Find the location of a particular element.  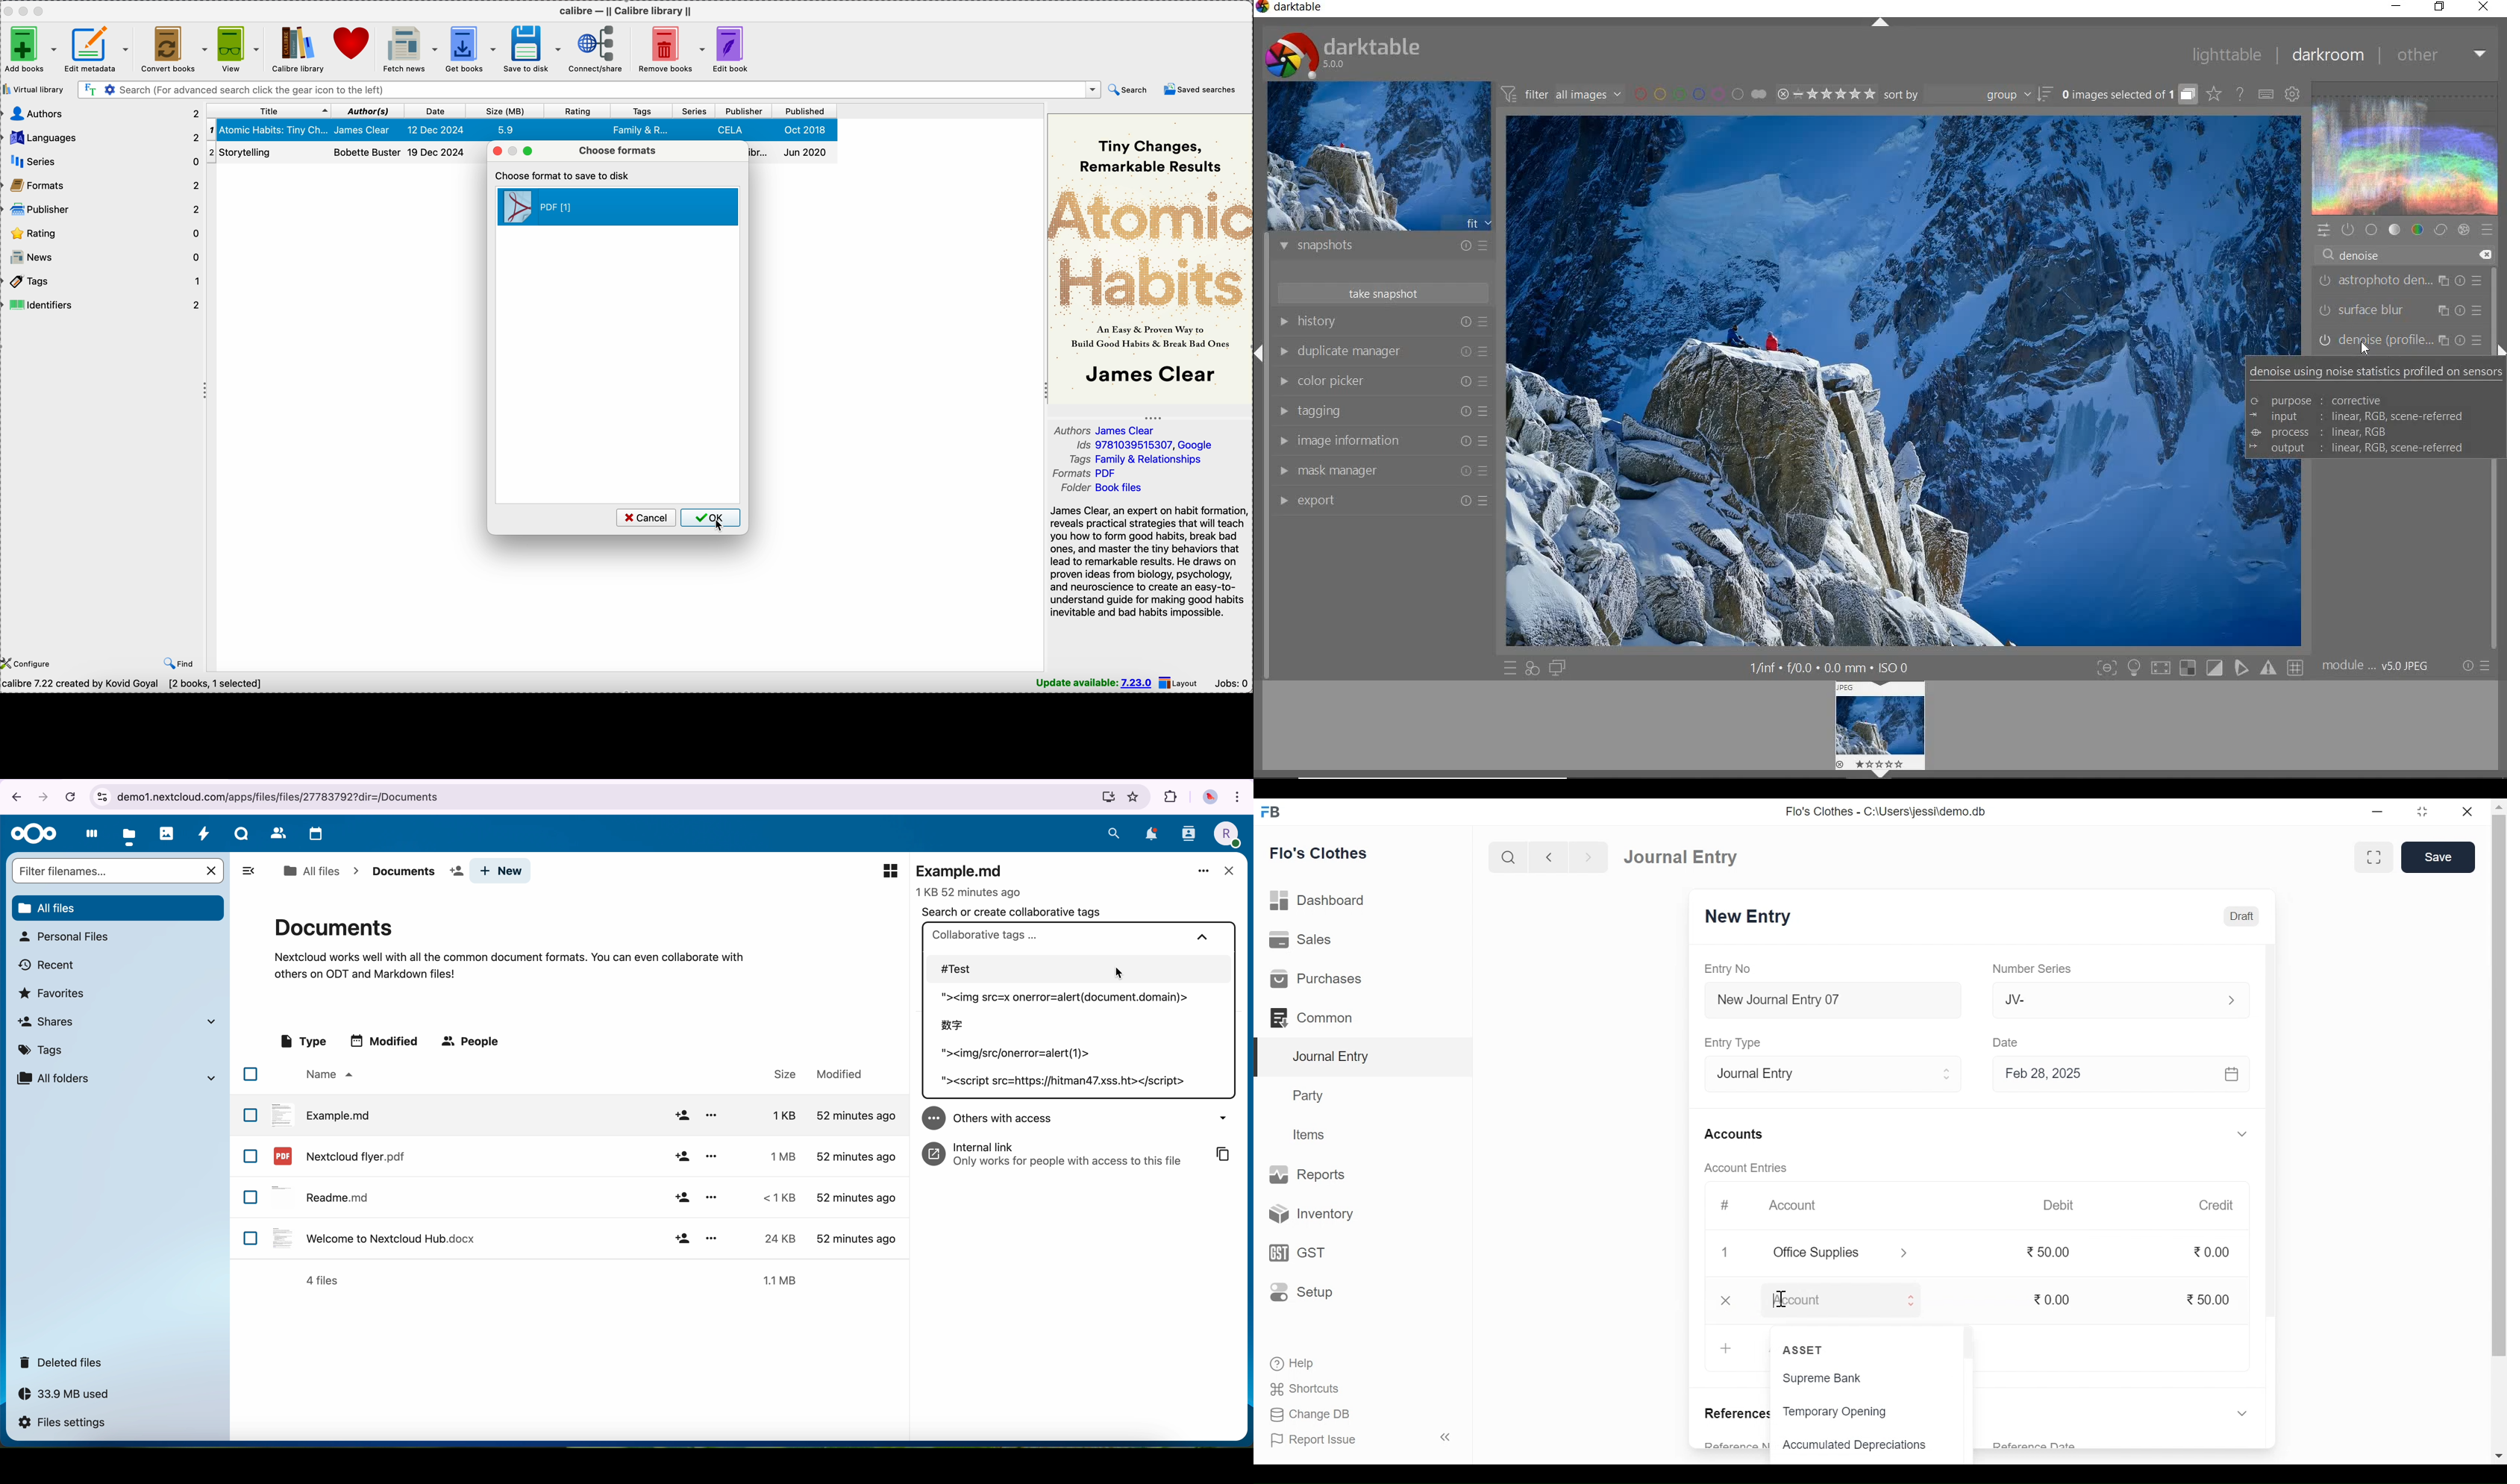

expand/collapse is located at coordinates (1879, 23).